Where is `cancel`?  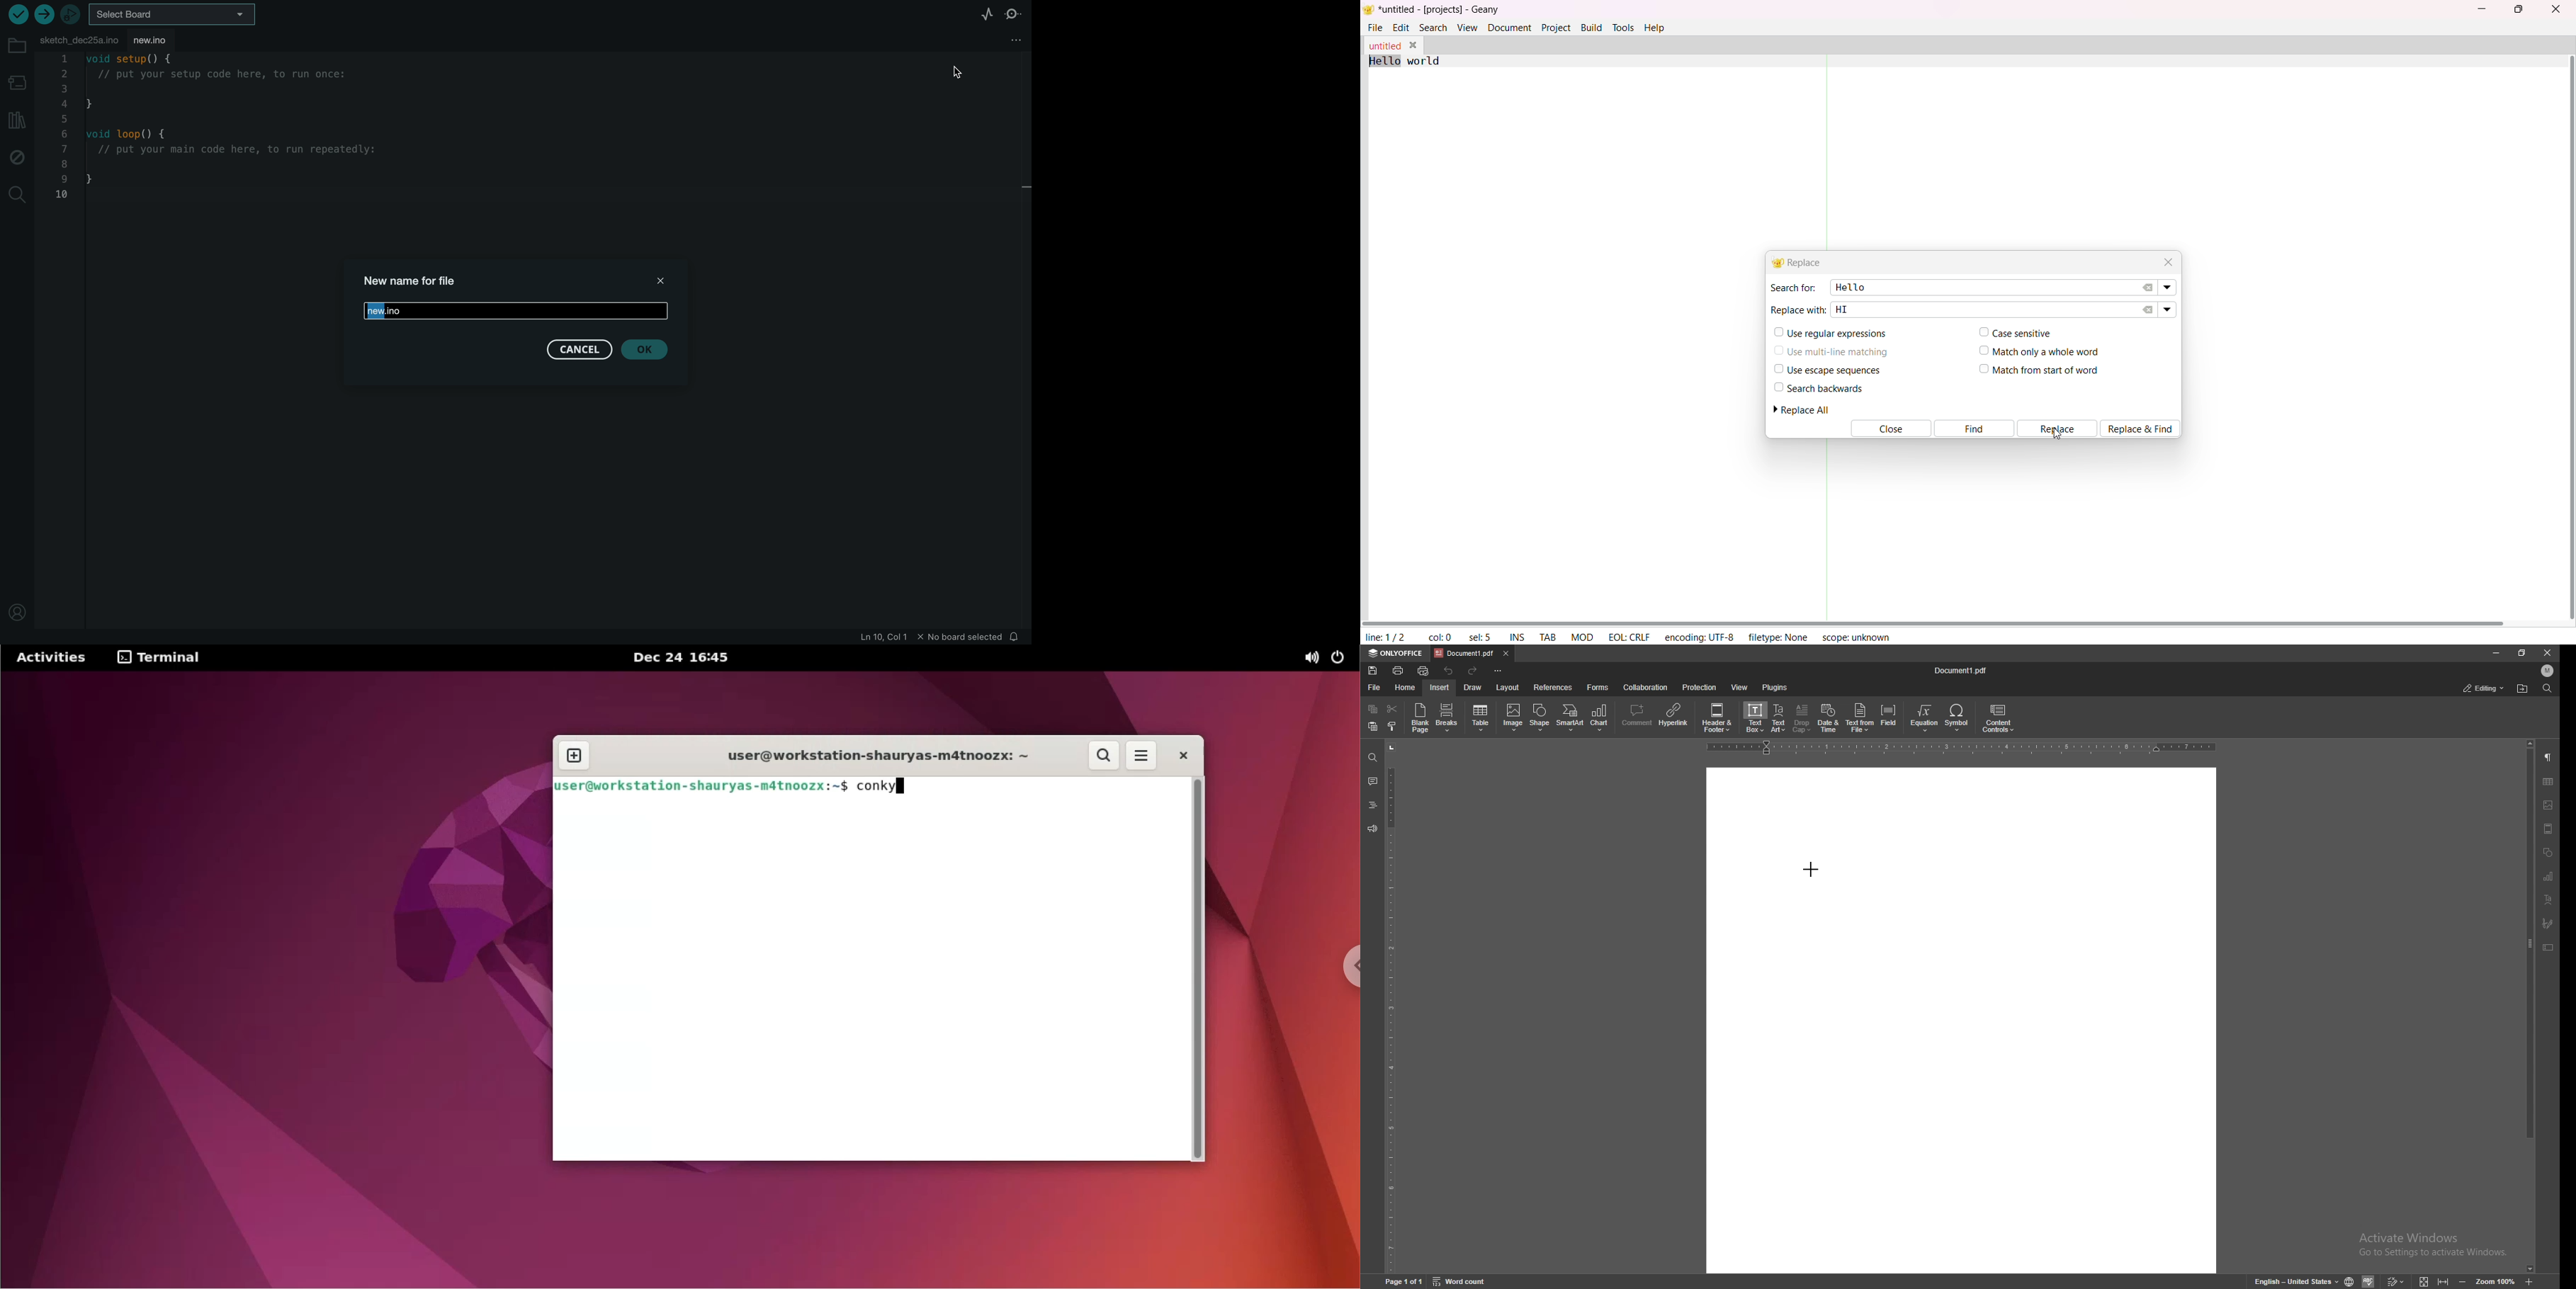 cancel is located at coordinates (578, 351).